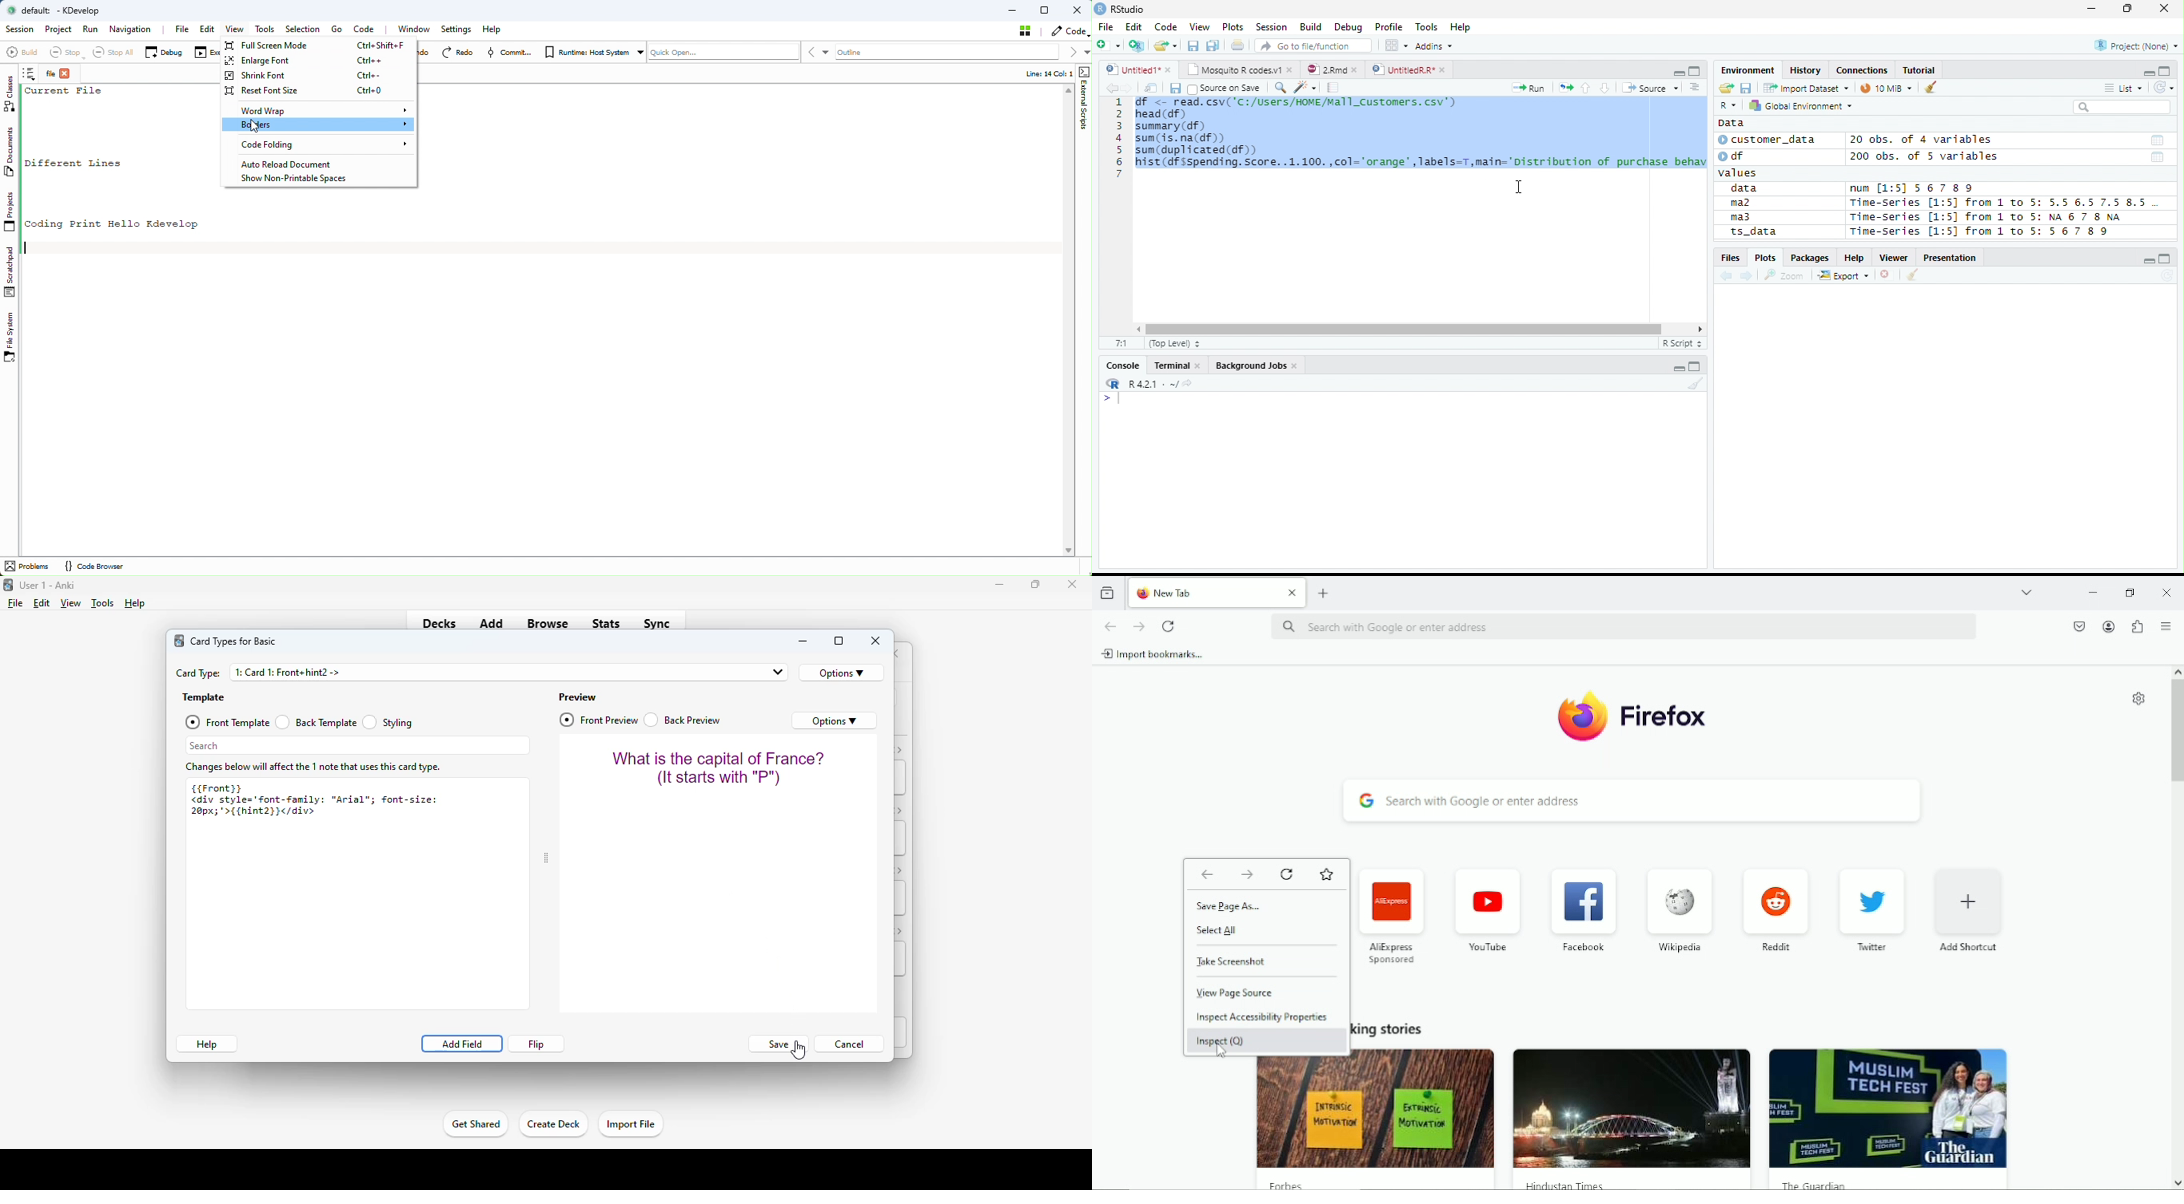 The width and height of the screenshot is (2184, 1204). Describe the element at coordinates (2120, 107) in the screenshot. I see `Search` at that location.